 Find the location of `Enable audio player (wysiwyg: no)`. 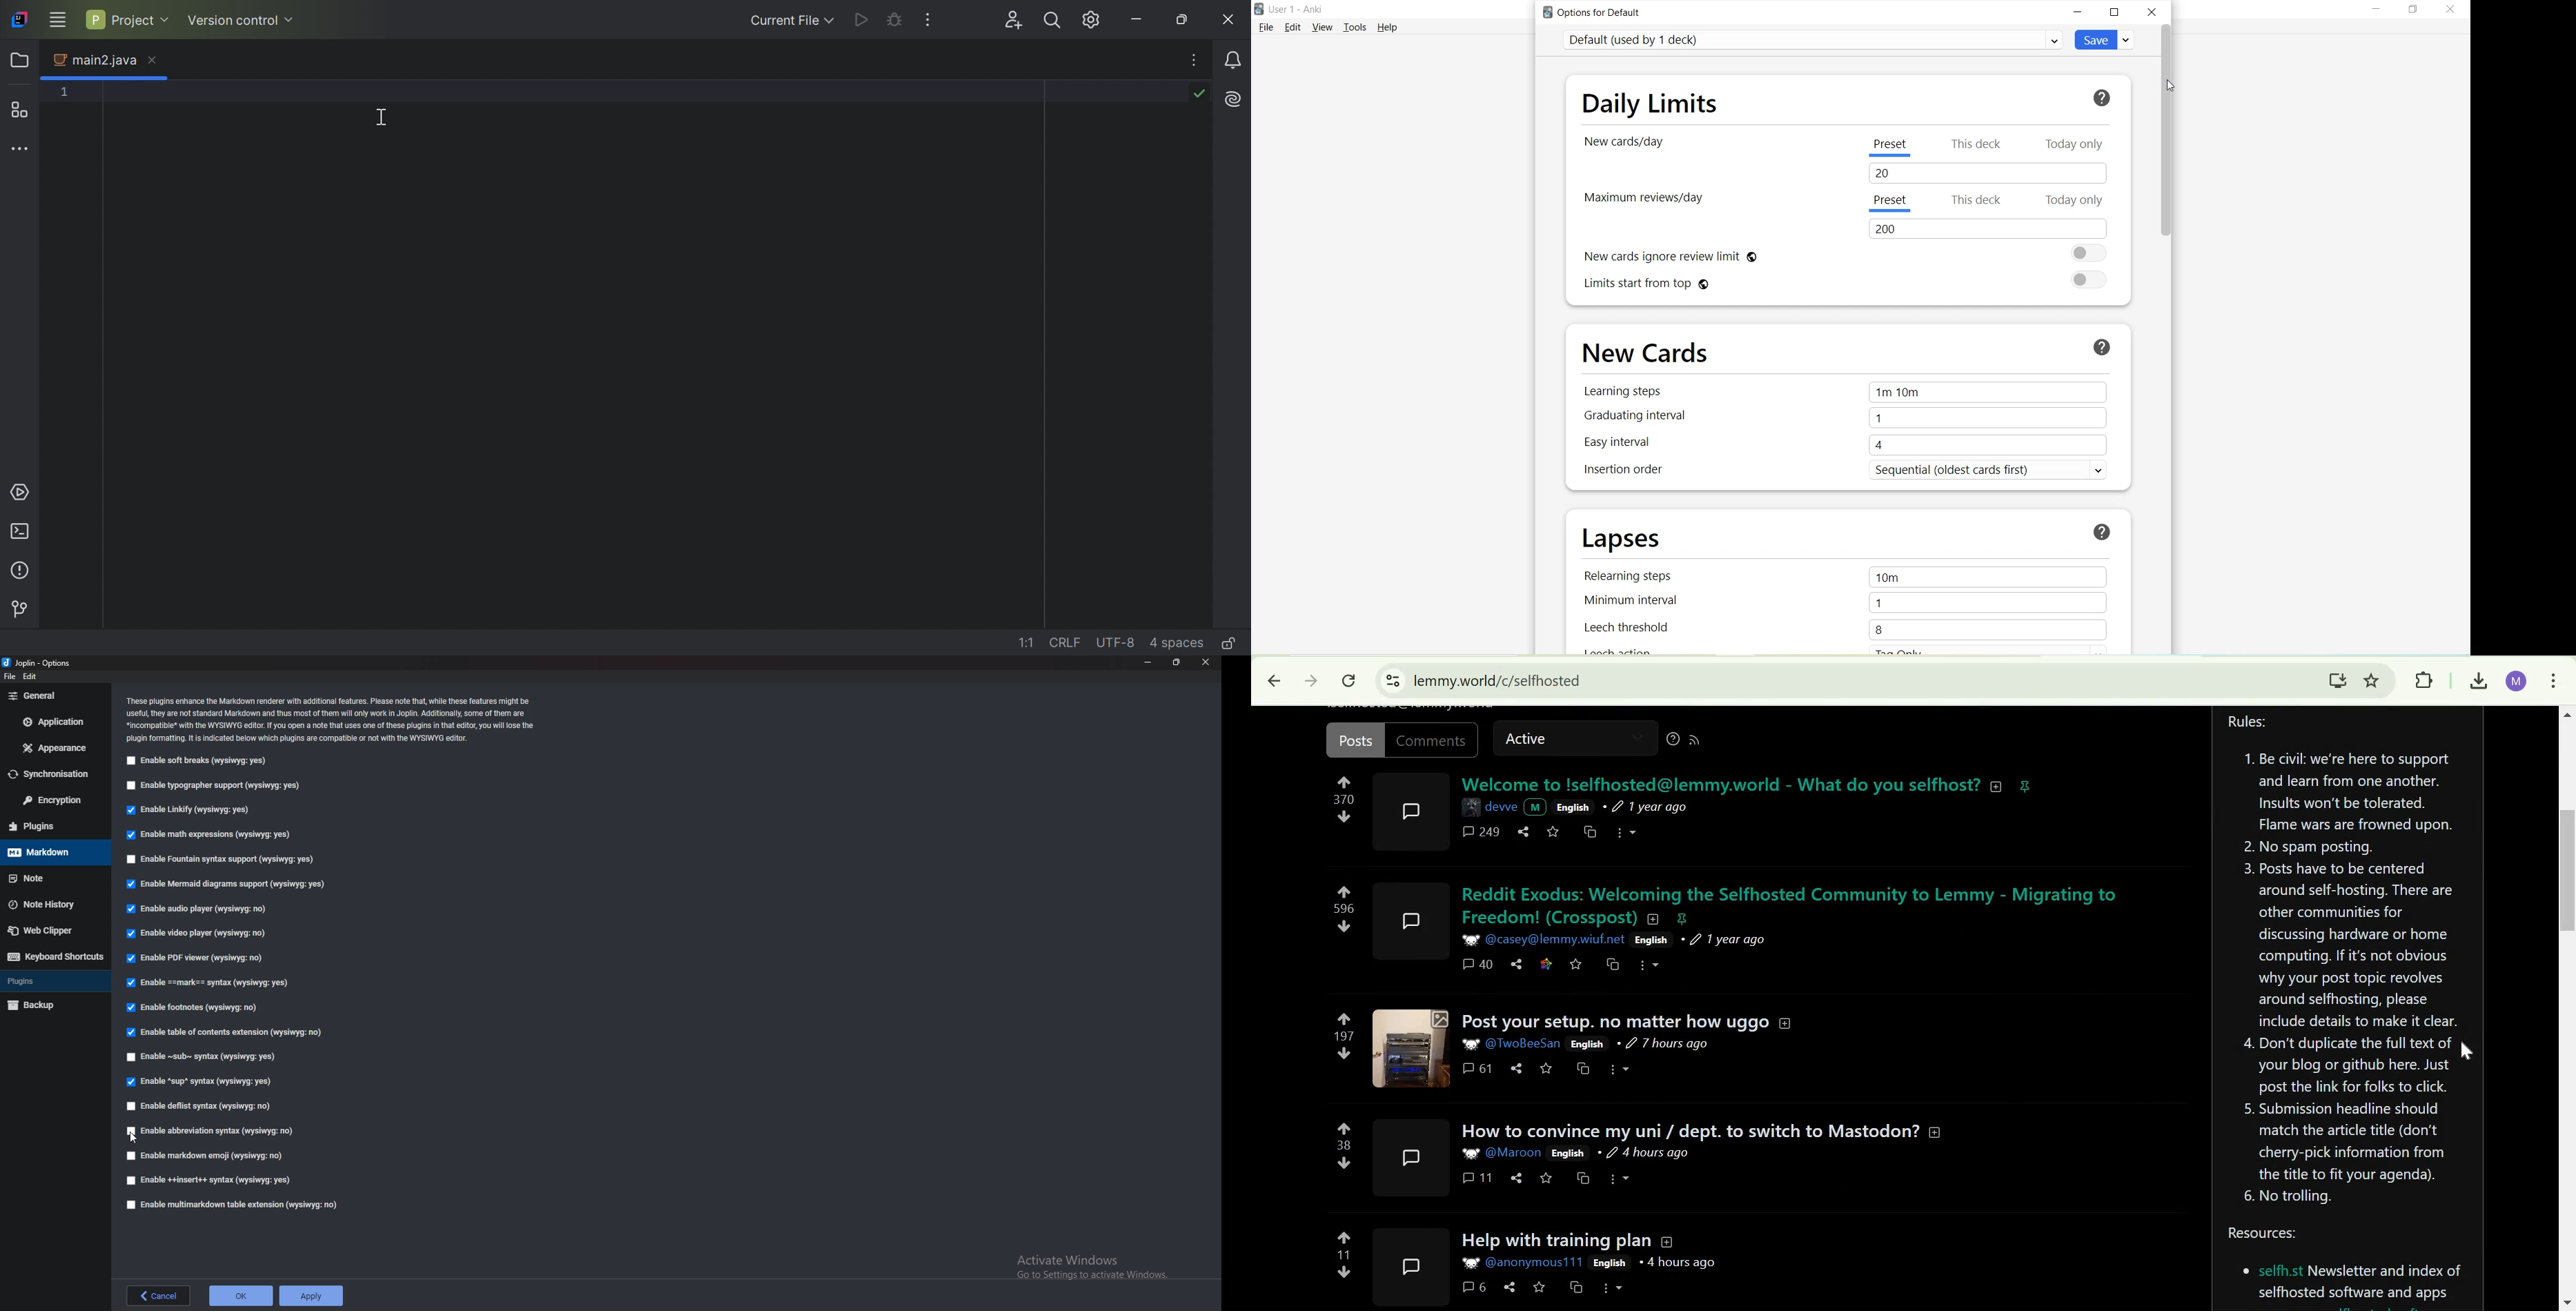

Enable audio player (wysiwyg: no) is located at coordinates (201, 908).